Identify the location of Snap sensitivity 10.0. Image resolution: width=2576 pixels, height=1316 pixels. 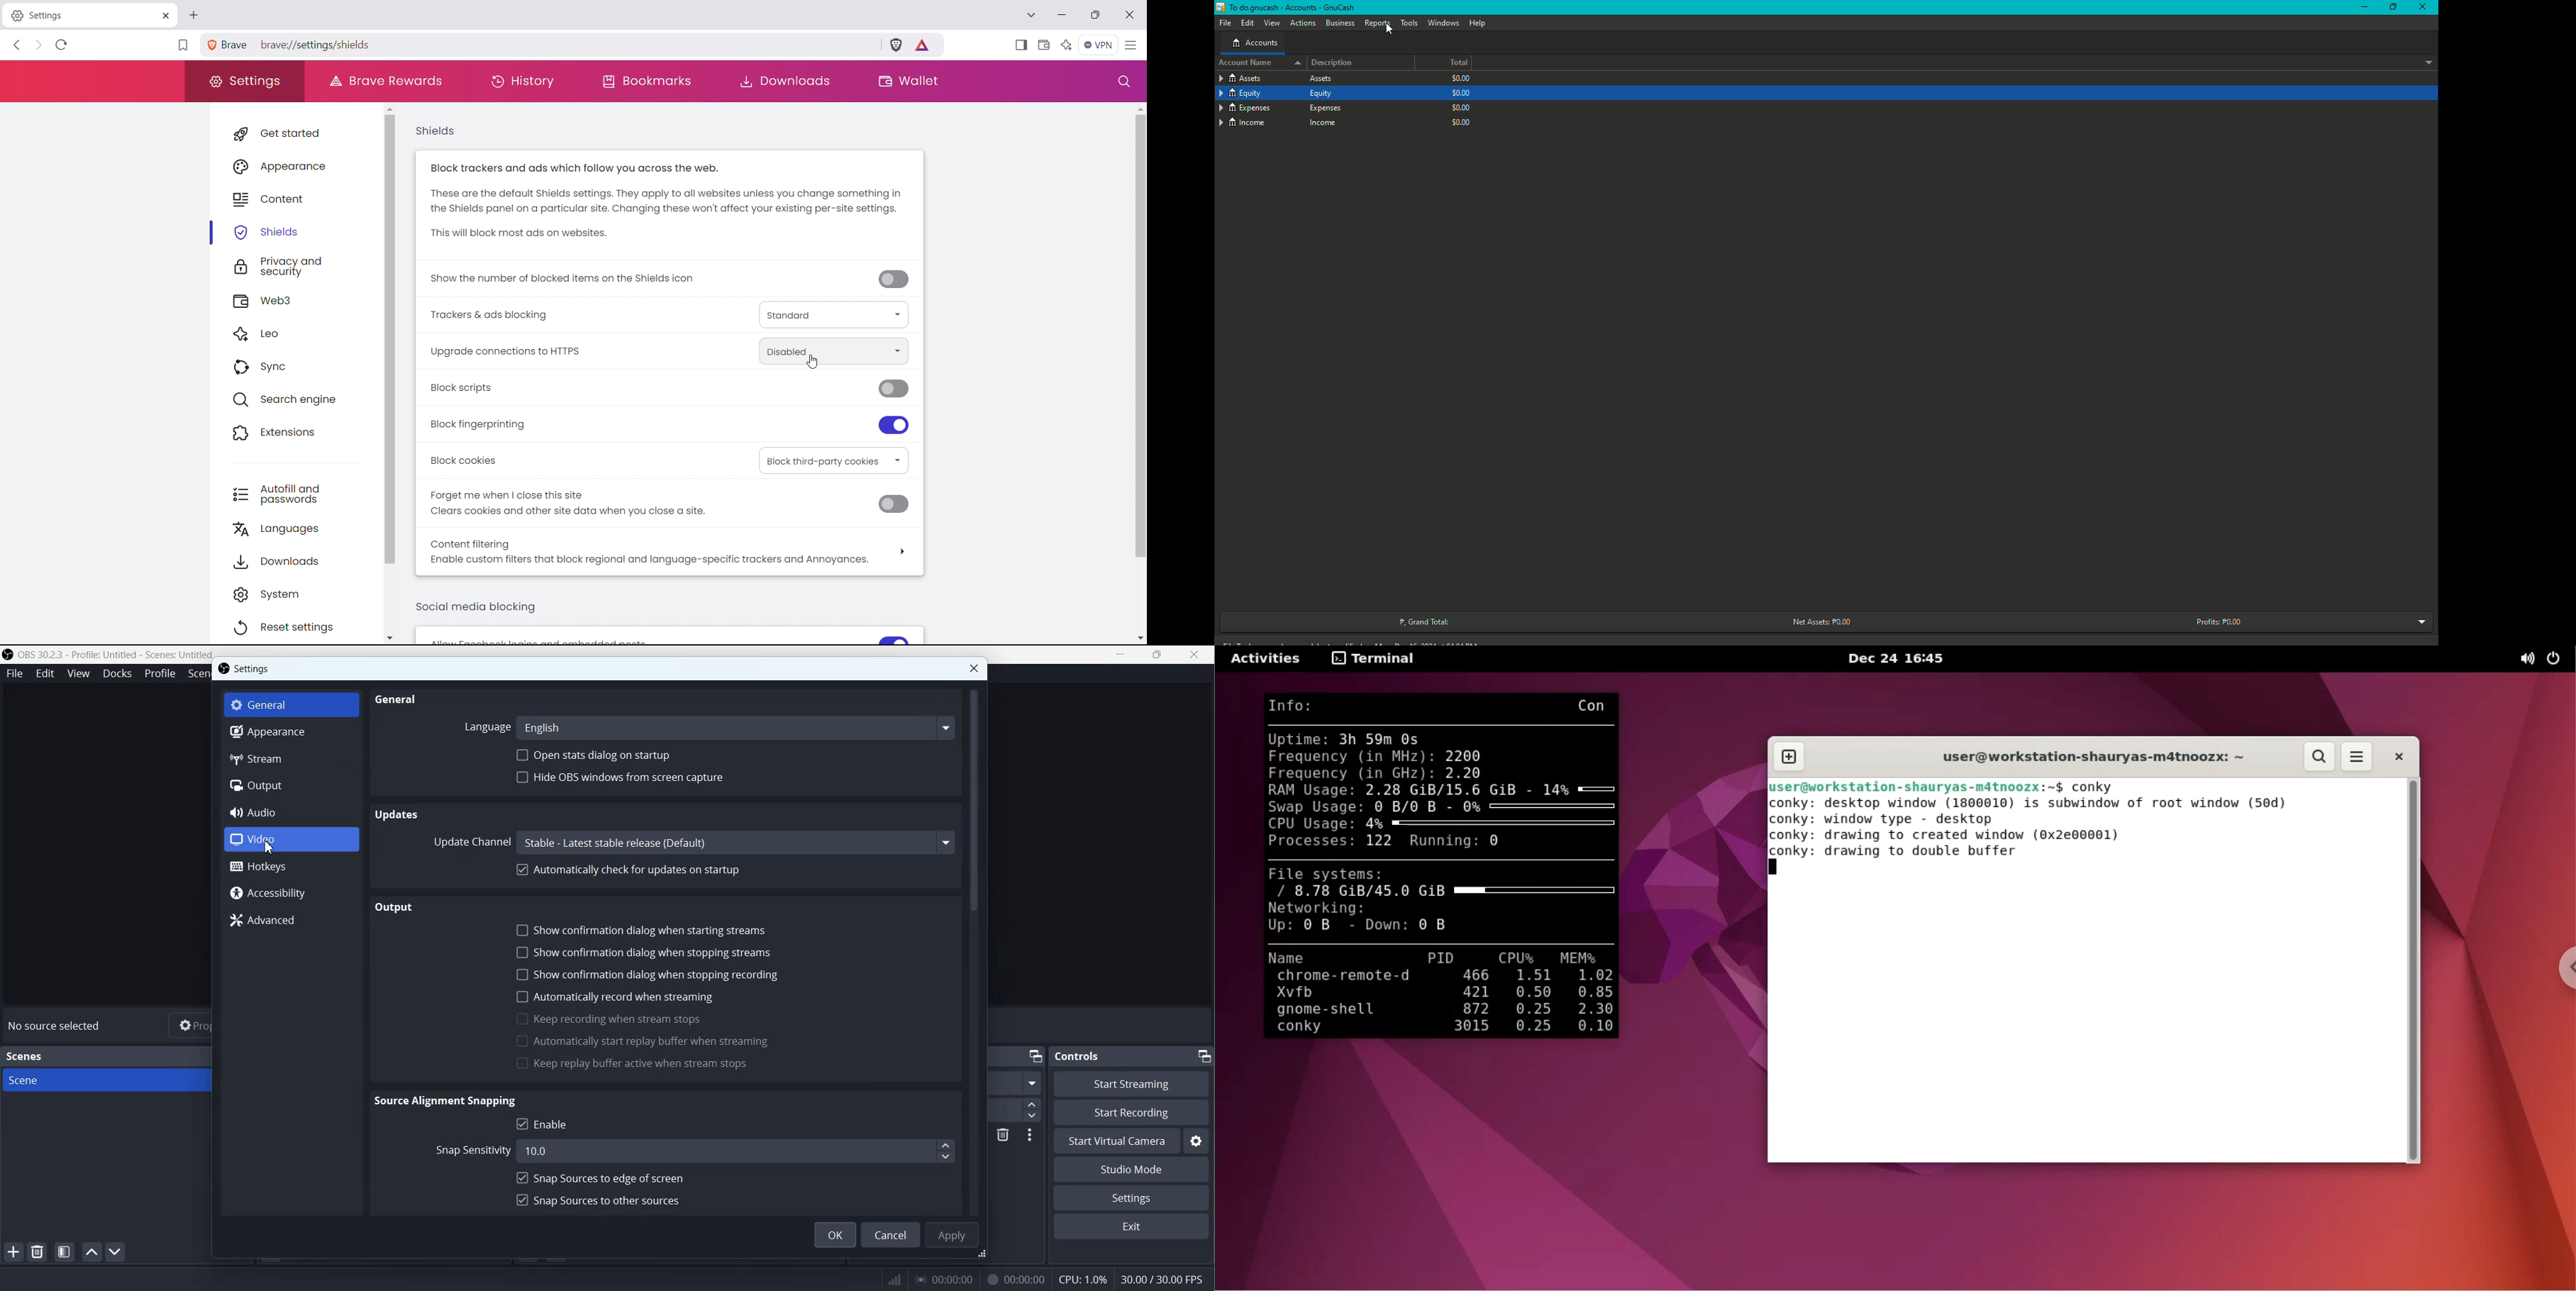
(694, 1150).